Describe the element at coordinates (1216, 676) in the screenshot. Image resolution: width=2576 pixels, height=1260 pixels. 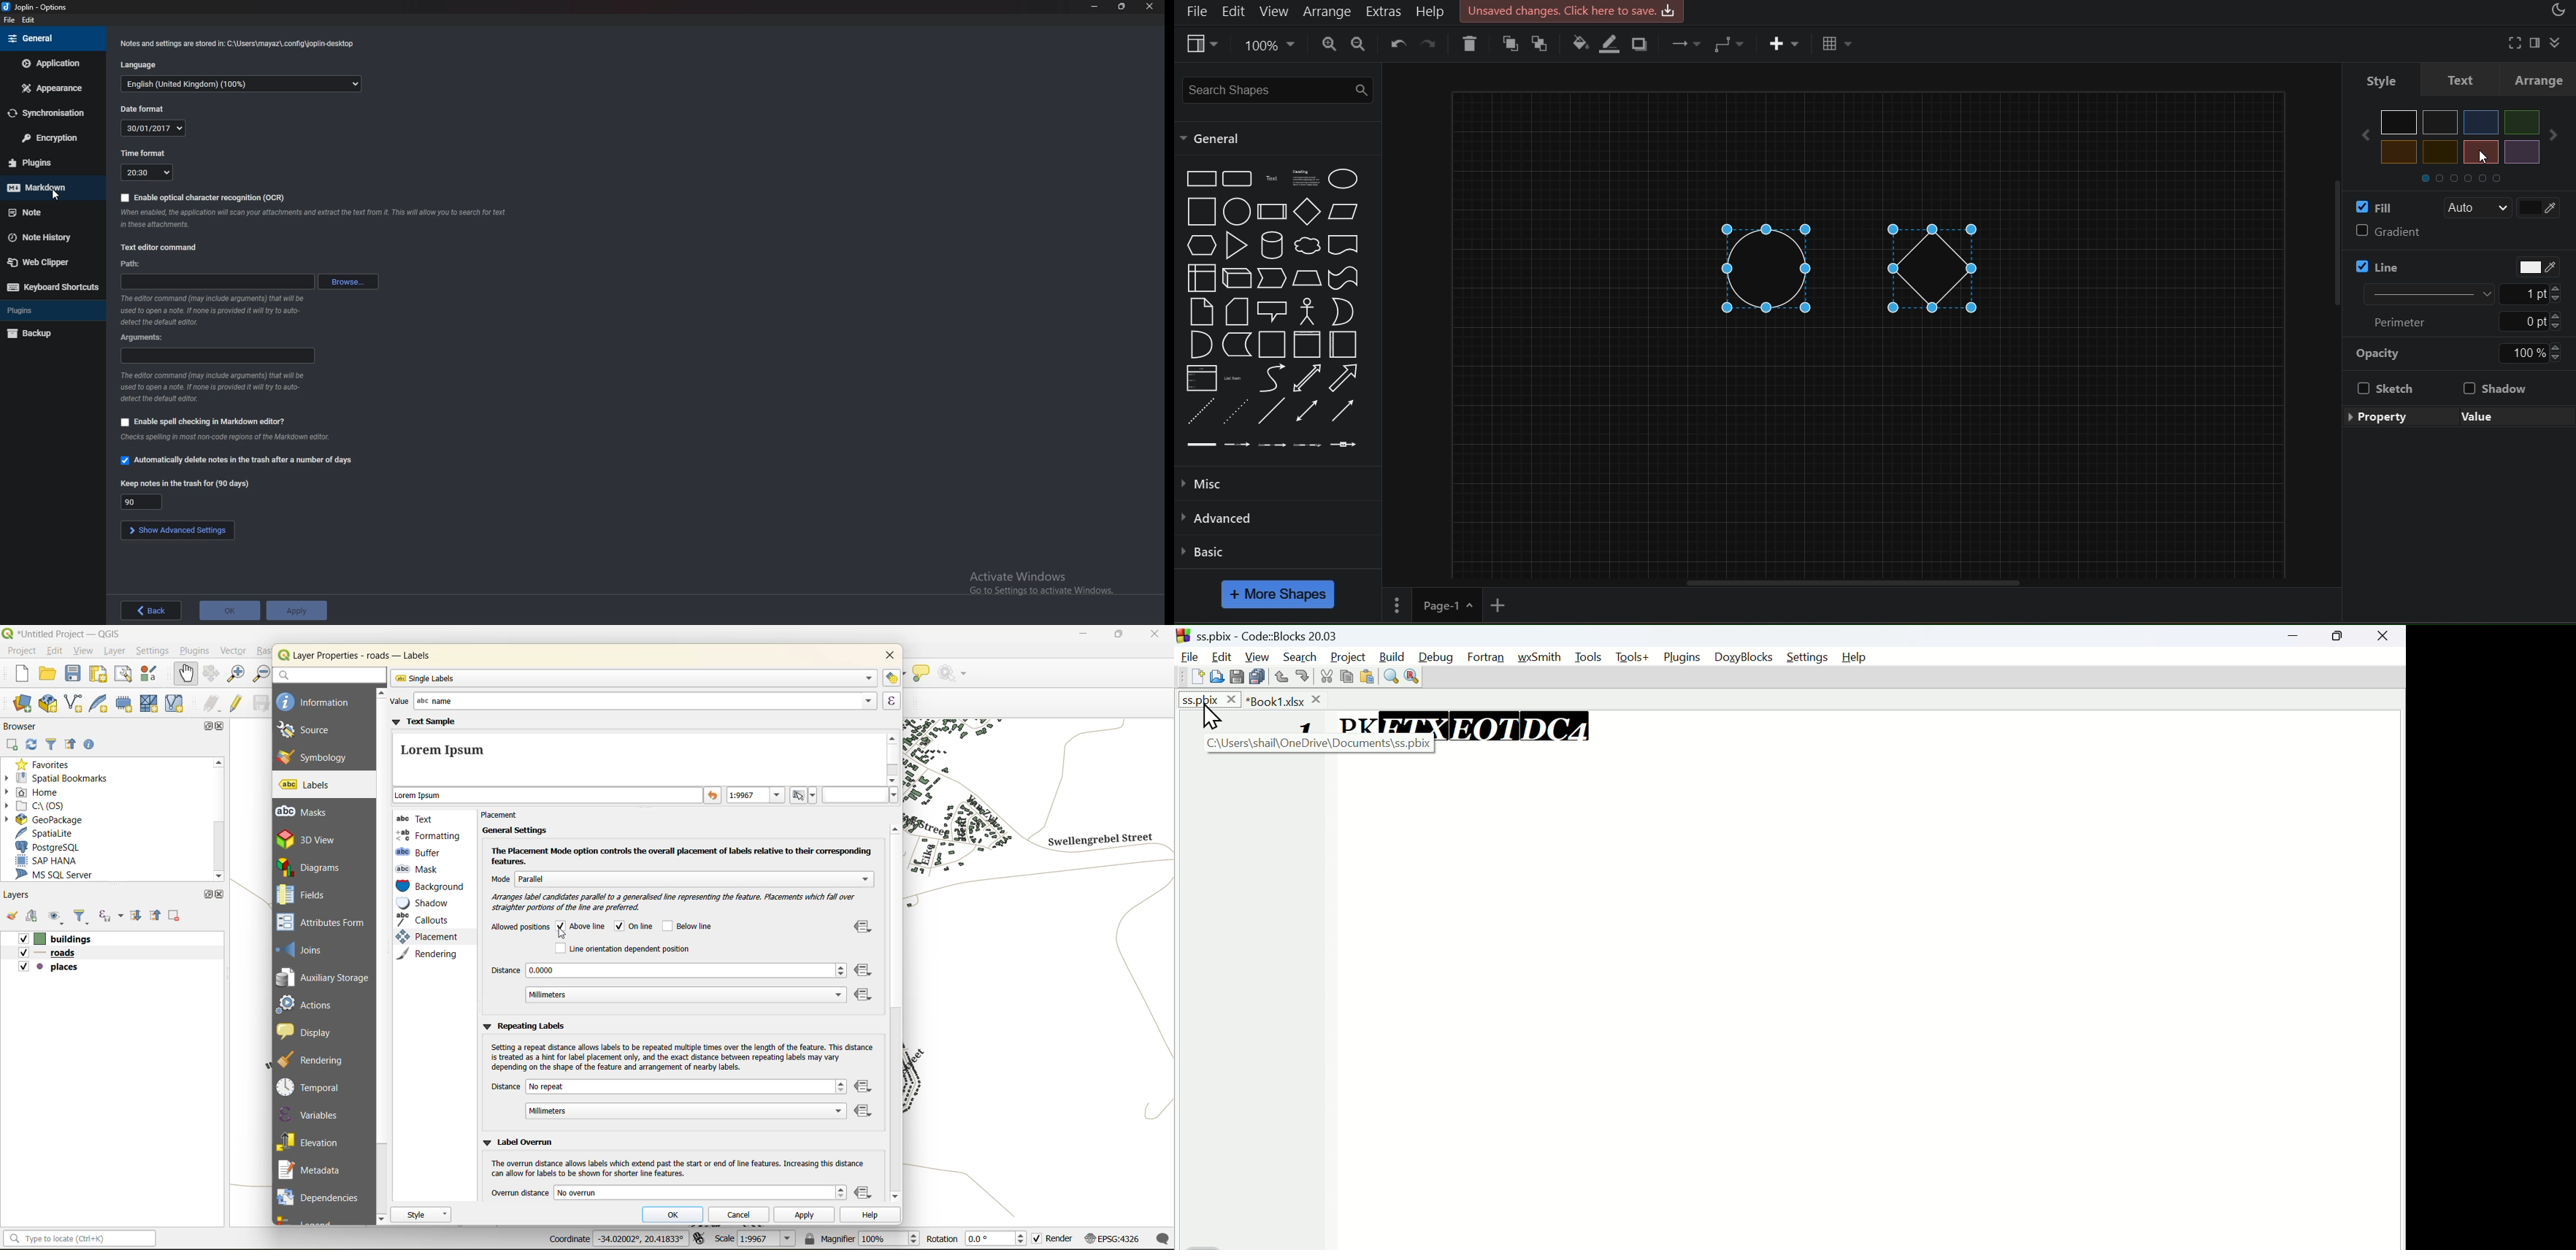
I see `Open` at that location.